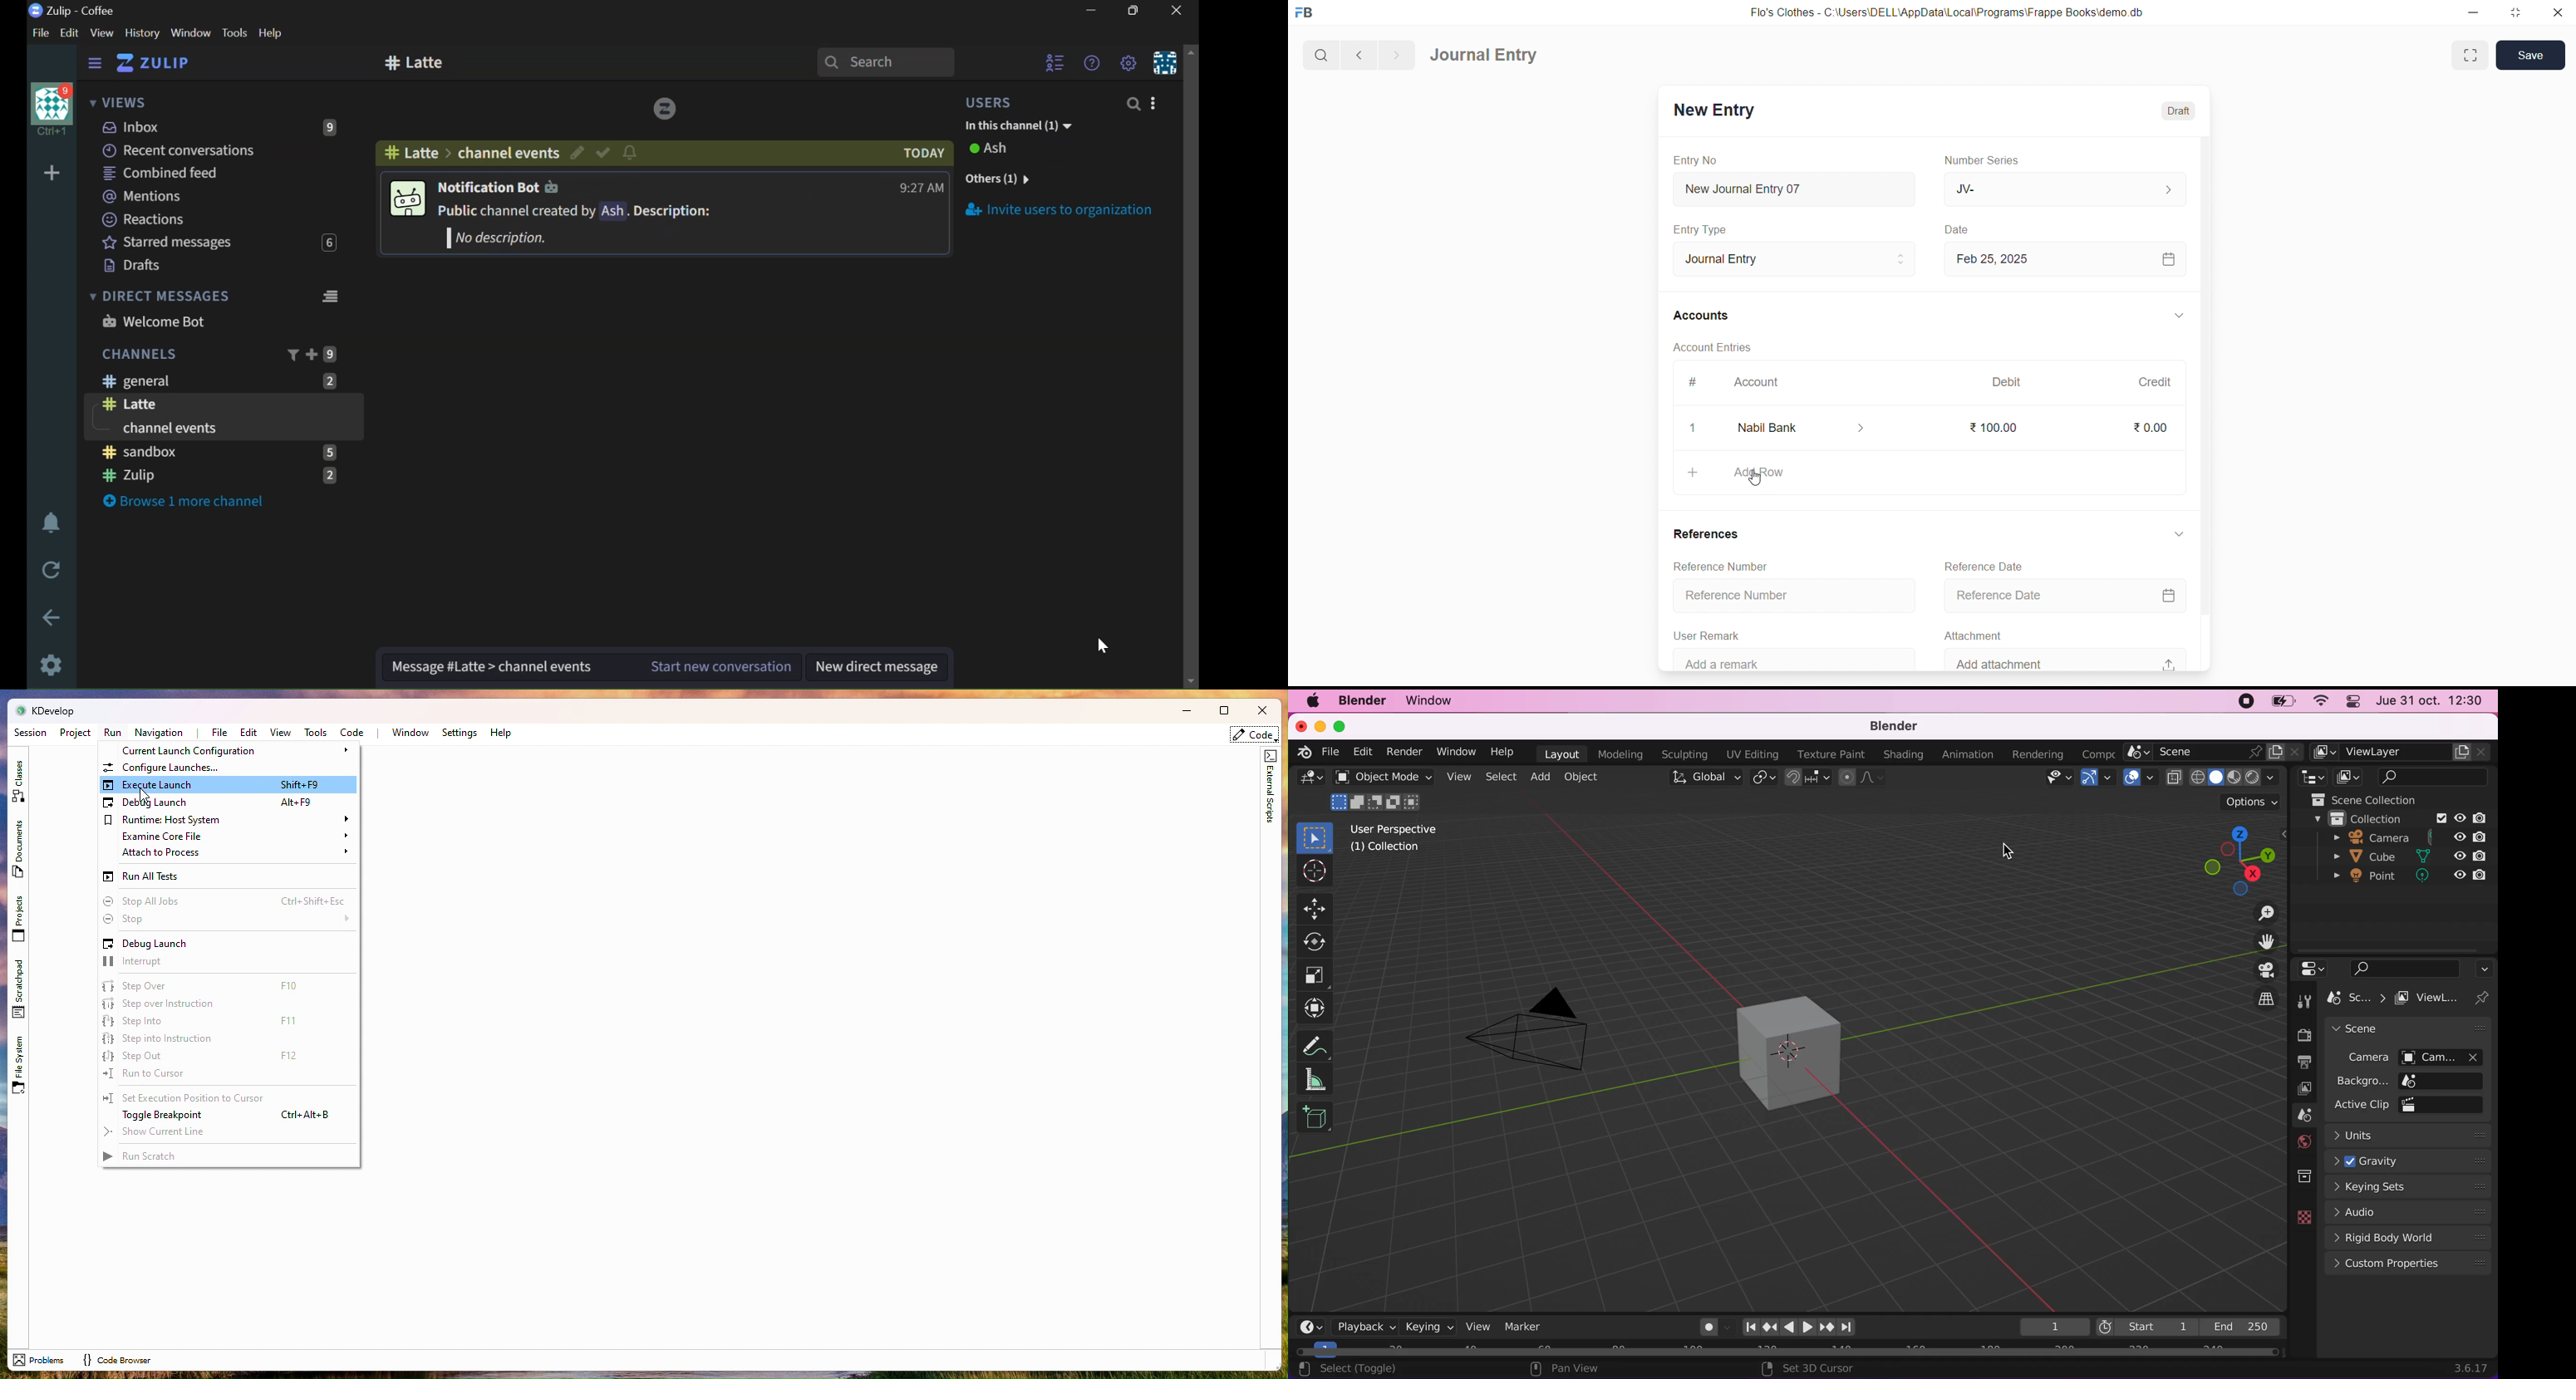 Image resolution: width=2576 pixels, height=1400 pixels. Describe the element at coordinates (576, 211) in the screenshot. I see `Public channel created by ash. Description: ` at that location.